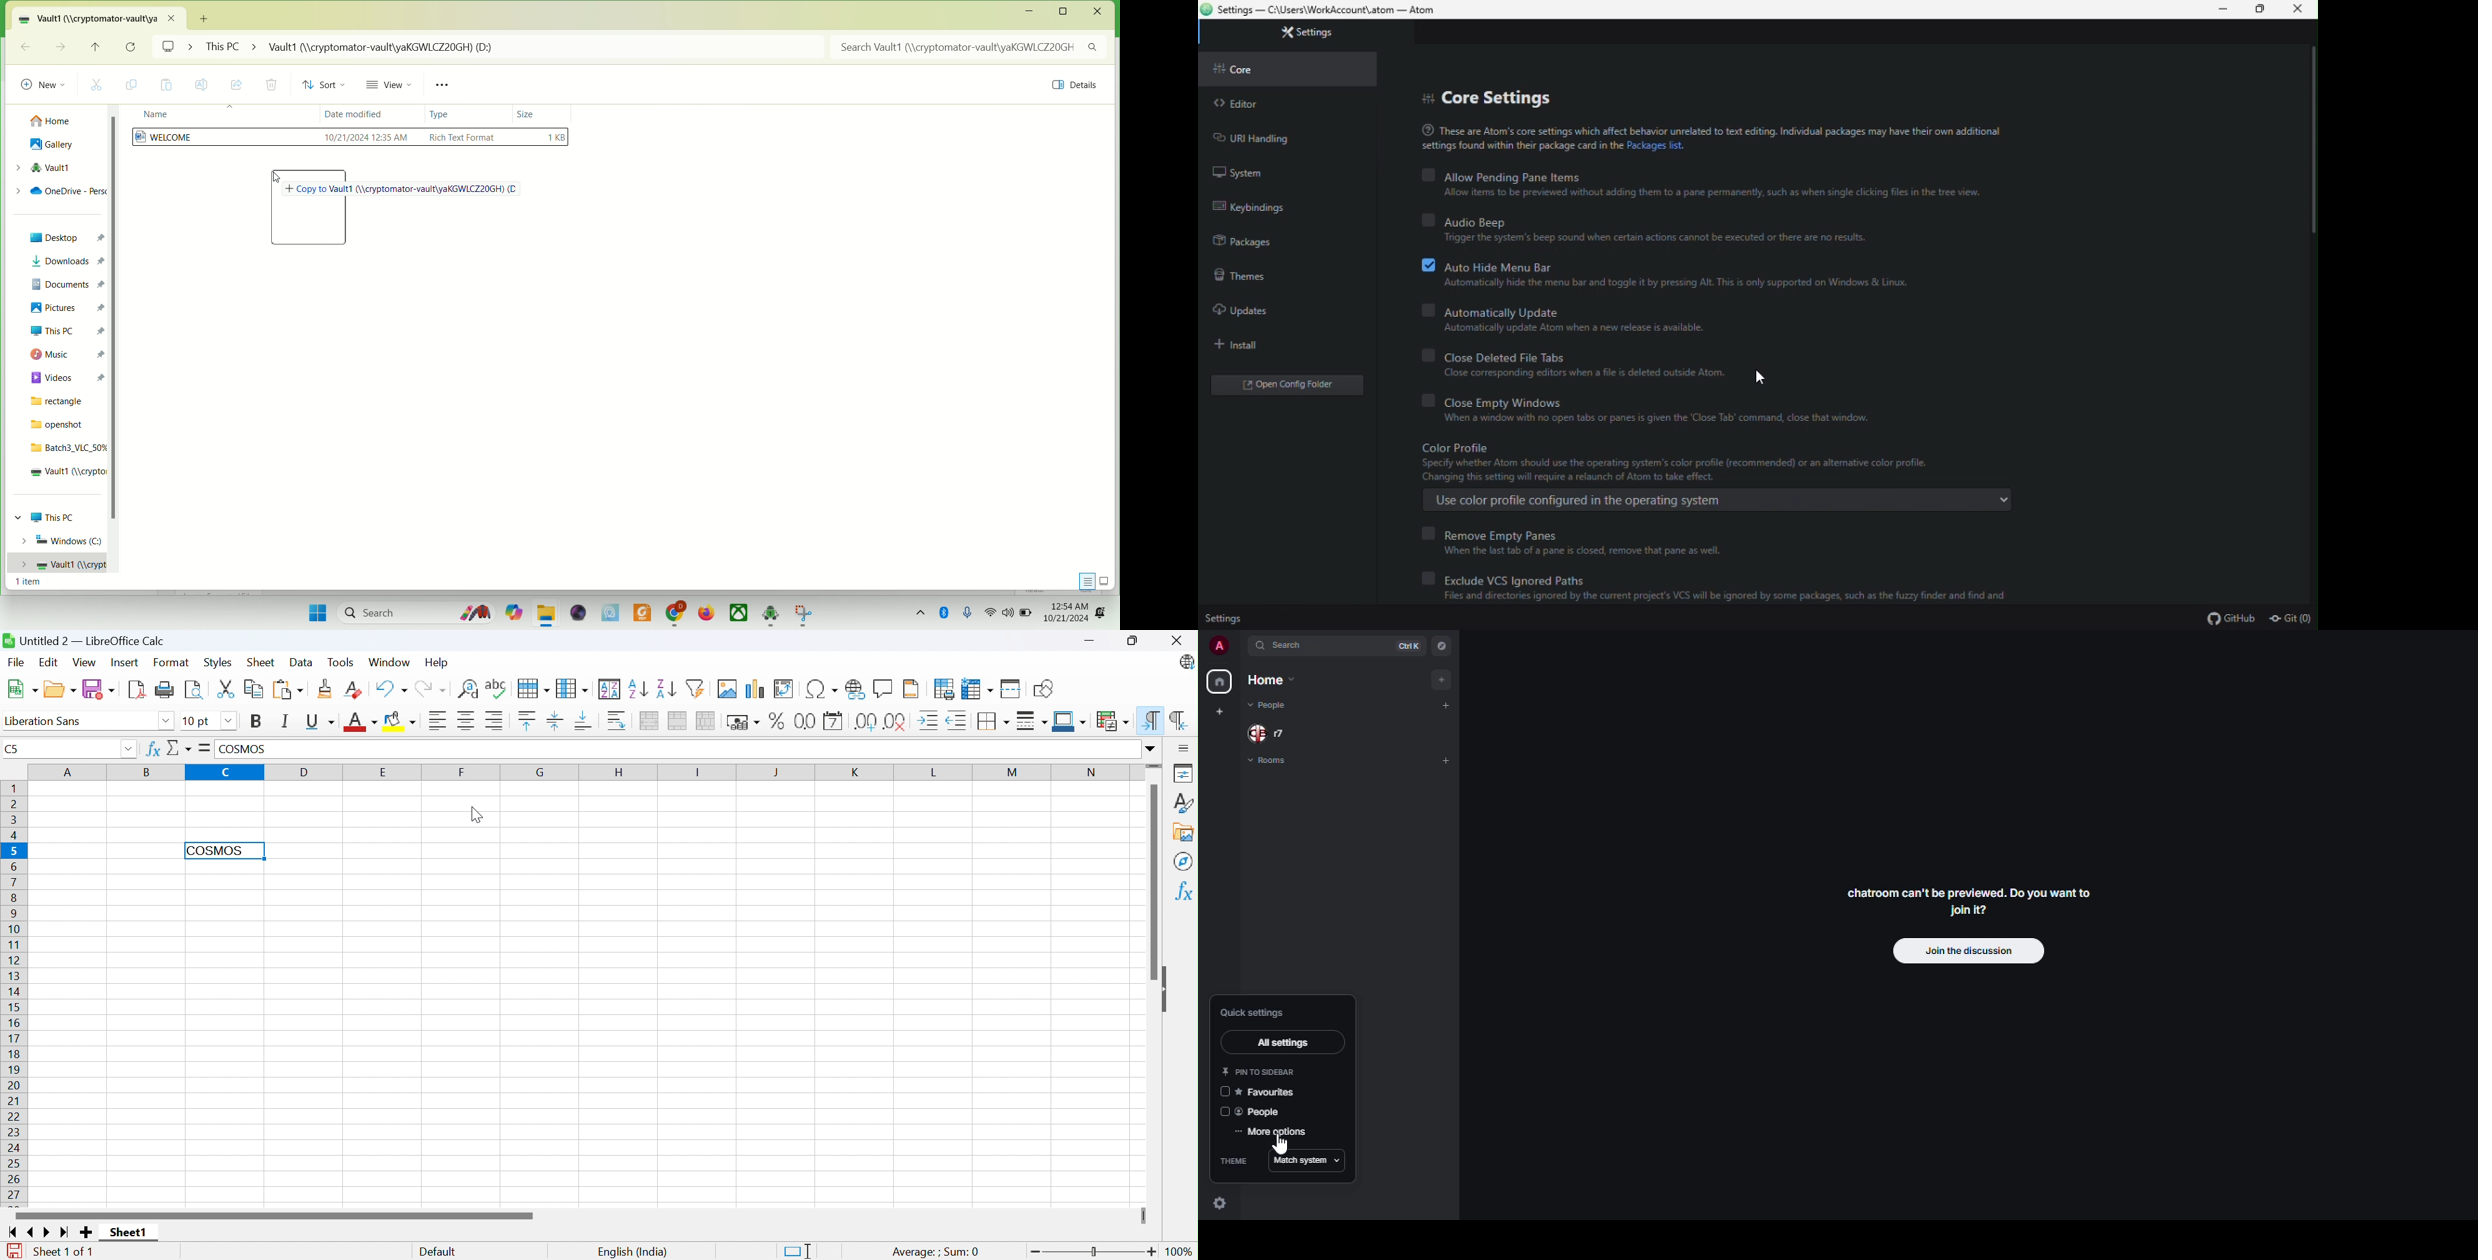 This screenshot has width=2492, height=1260. What do you see at coordinates (947, 689) in the screenshot?
I see `Define print area` at bounding box center [947, 689].